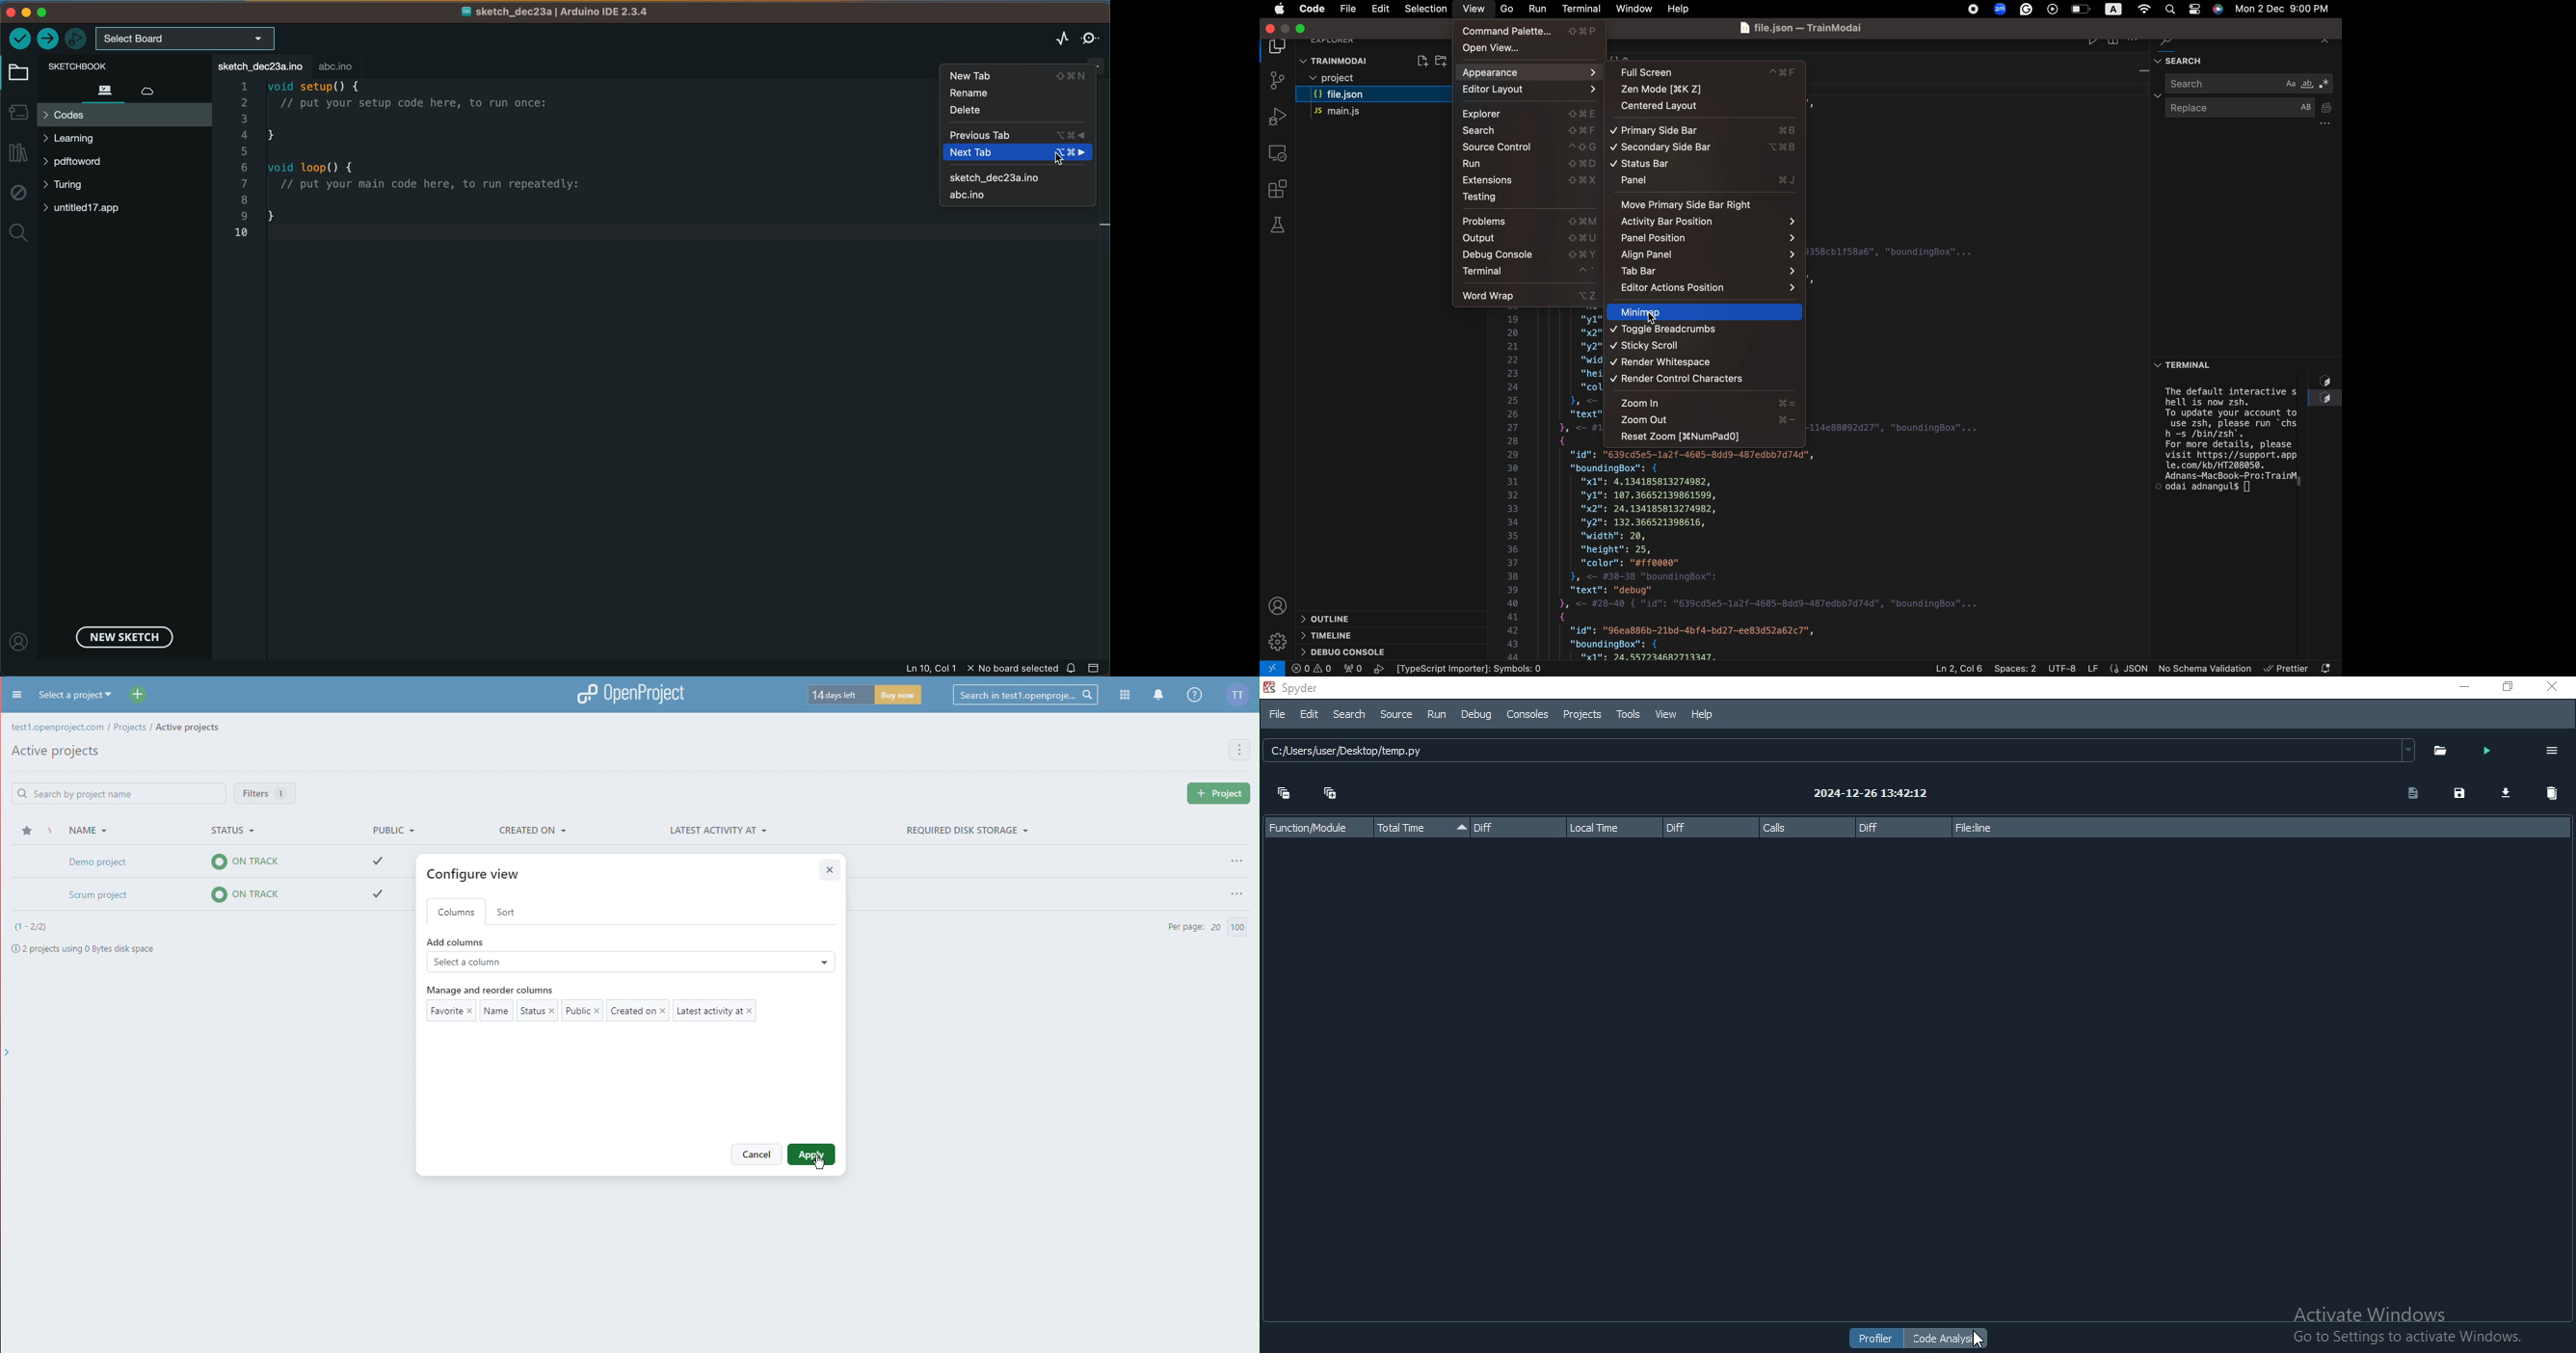 The image size is (2576, 1372). Describe the element at coordinates (1705, 403) in the screenshot. I see `zoom in` at that location.